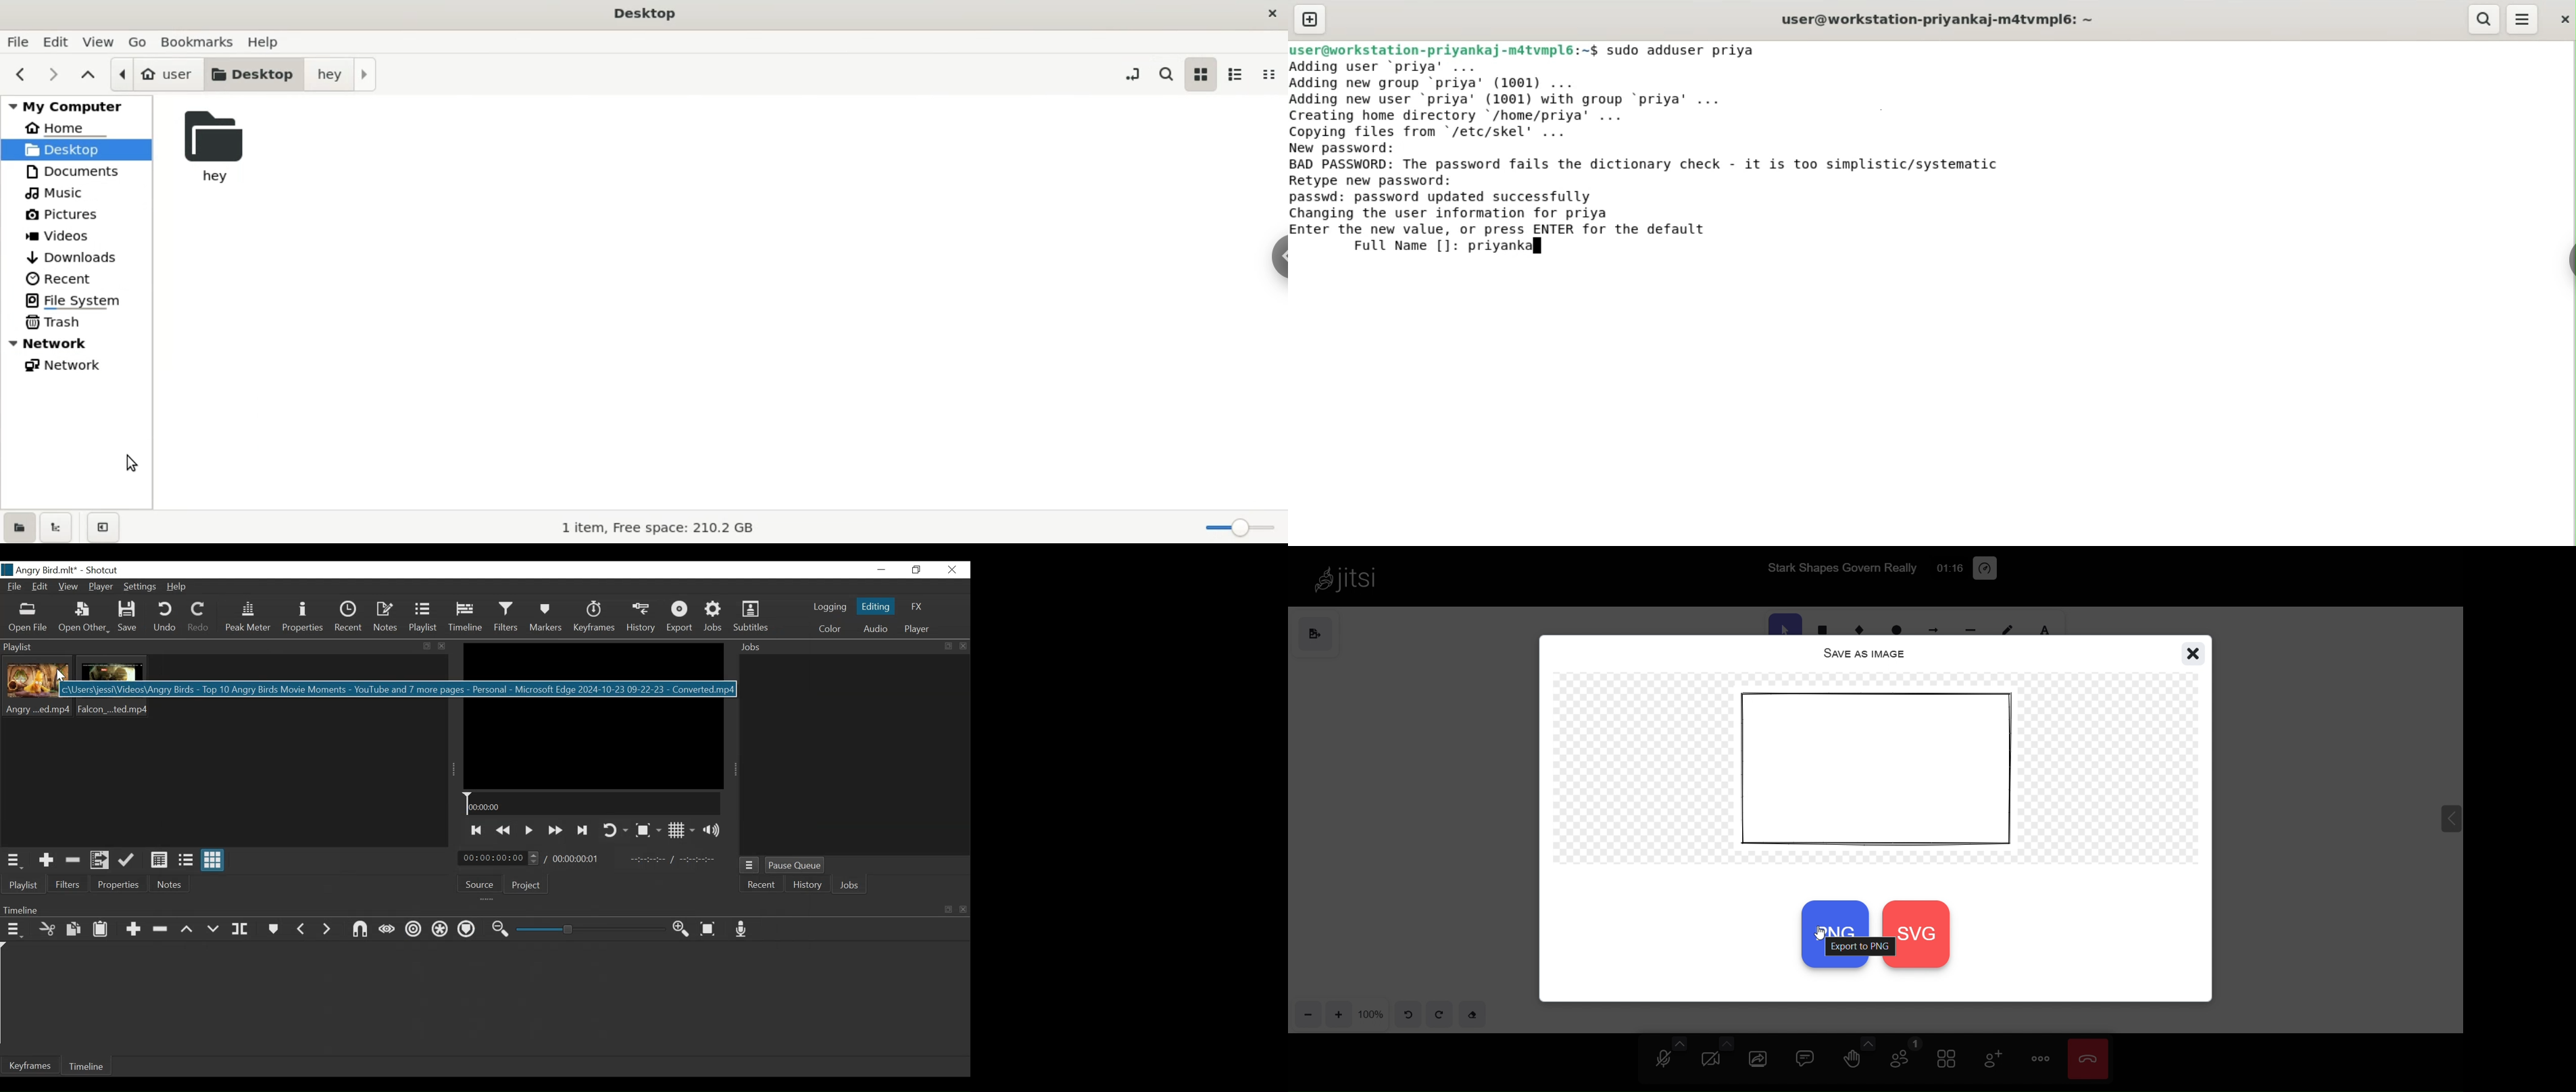 This screenshot has width=2576, height=1092. What do you see at coordinates (28, 619) in the screenshot?
I see `Open Other File` at bounding box center [28, 619].